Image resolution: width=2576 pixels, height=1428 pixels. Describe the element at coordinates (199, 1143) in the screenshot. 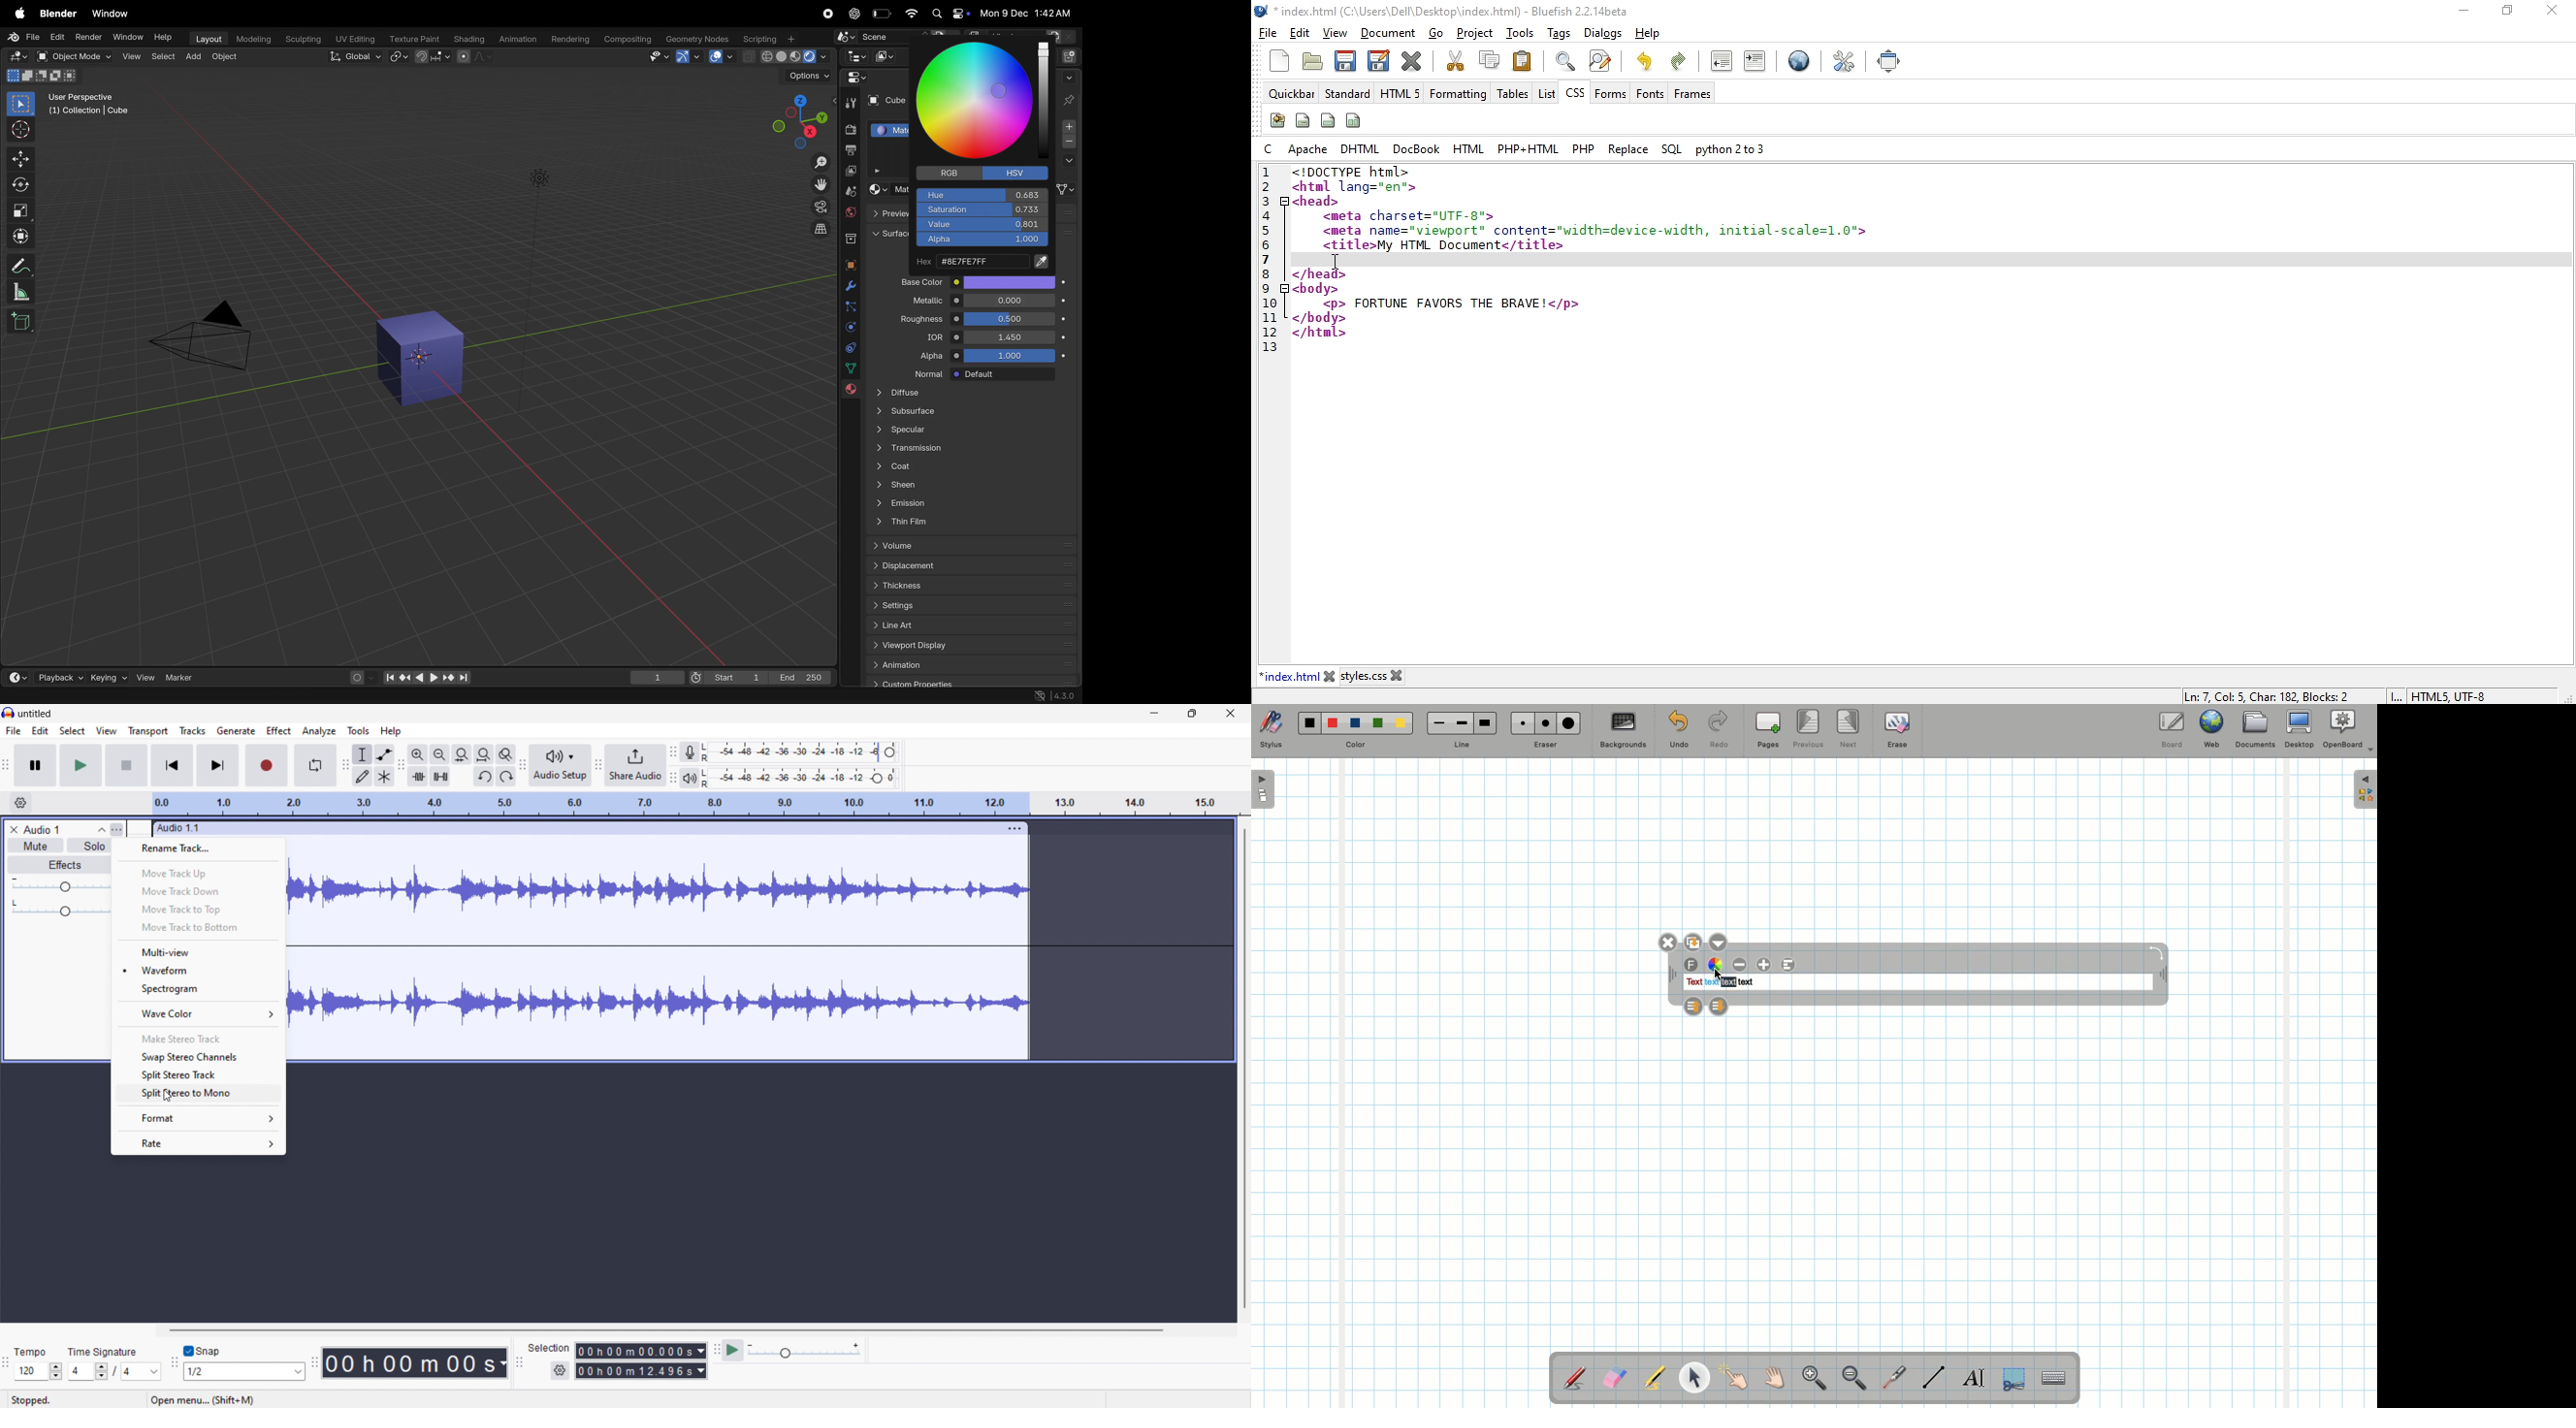

I see `rate` at that location.